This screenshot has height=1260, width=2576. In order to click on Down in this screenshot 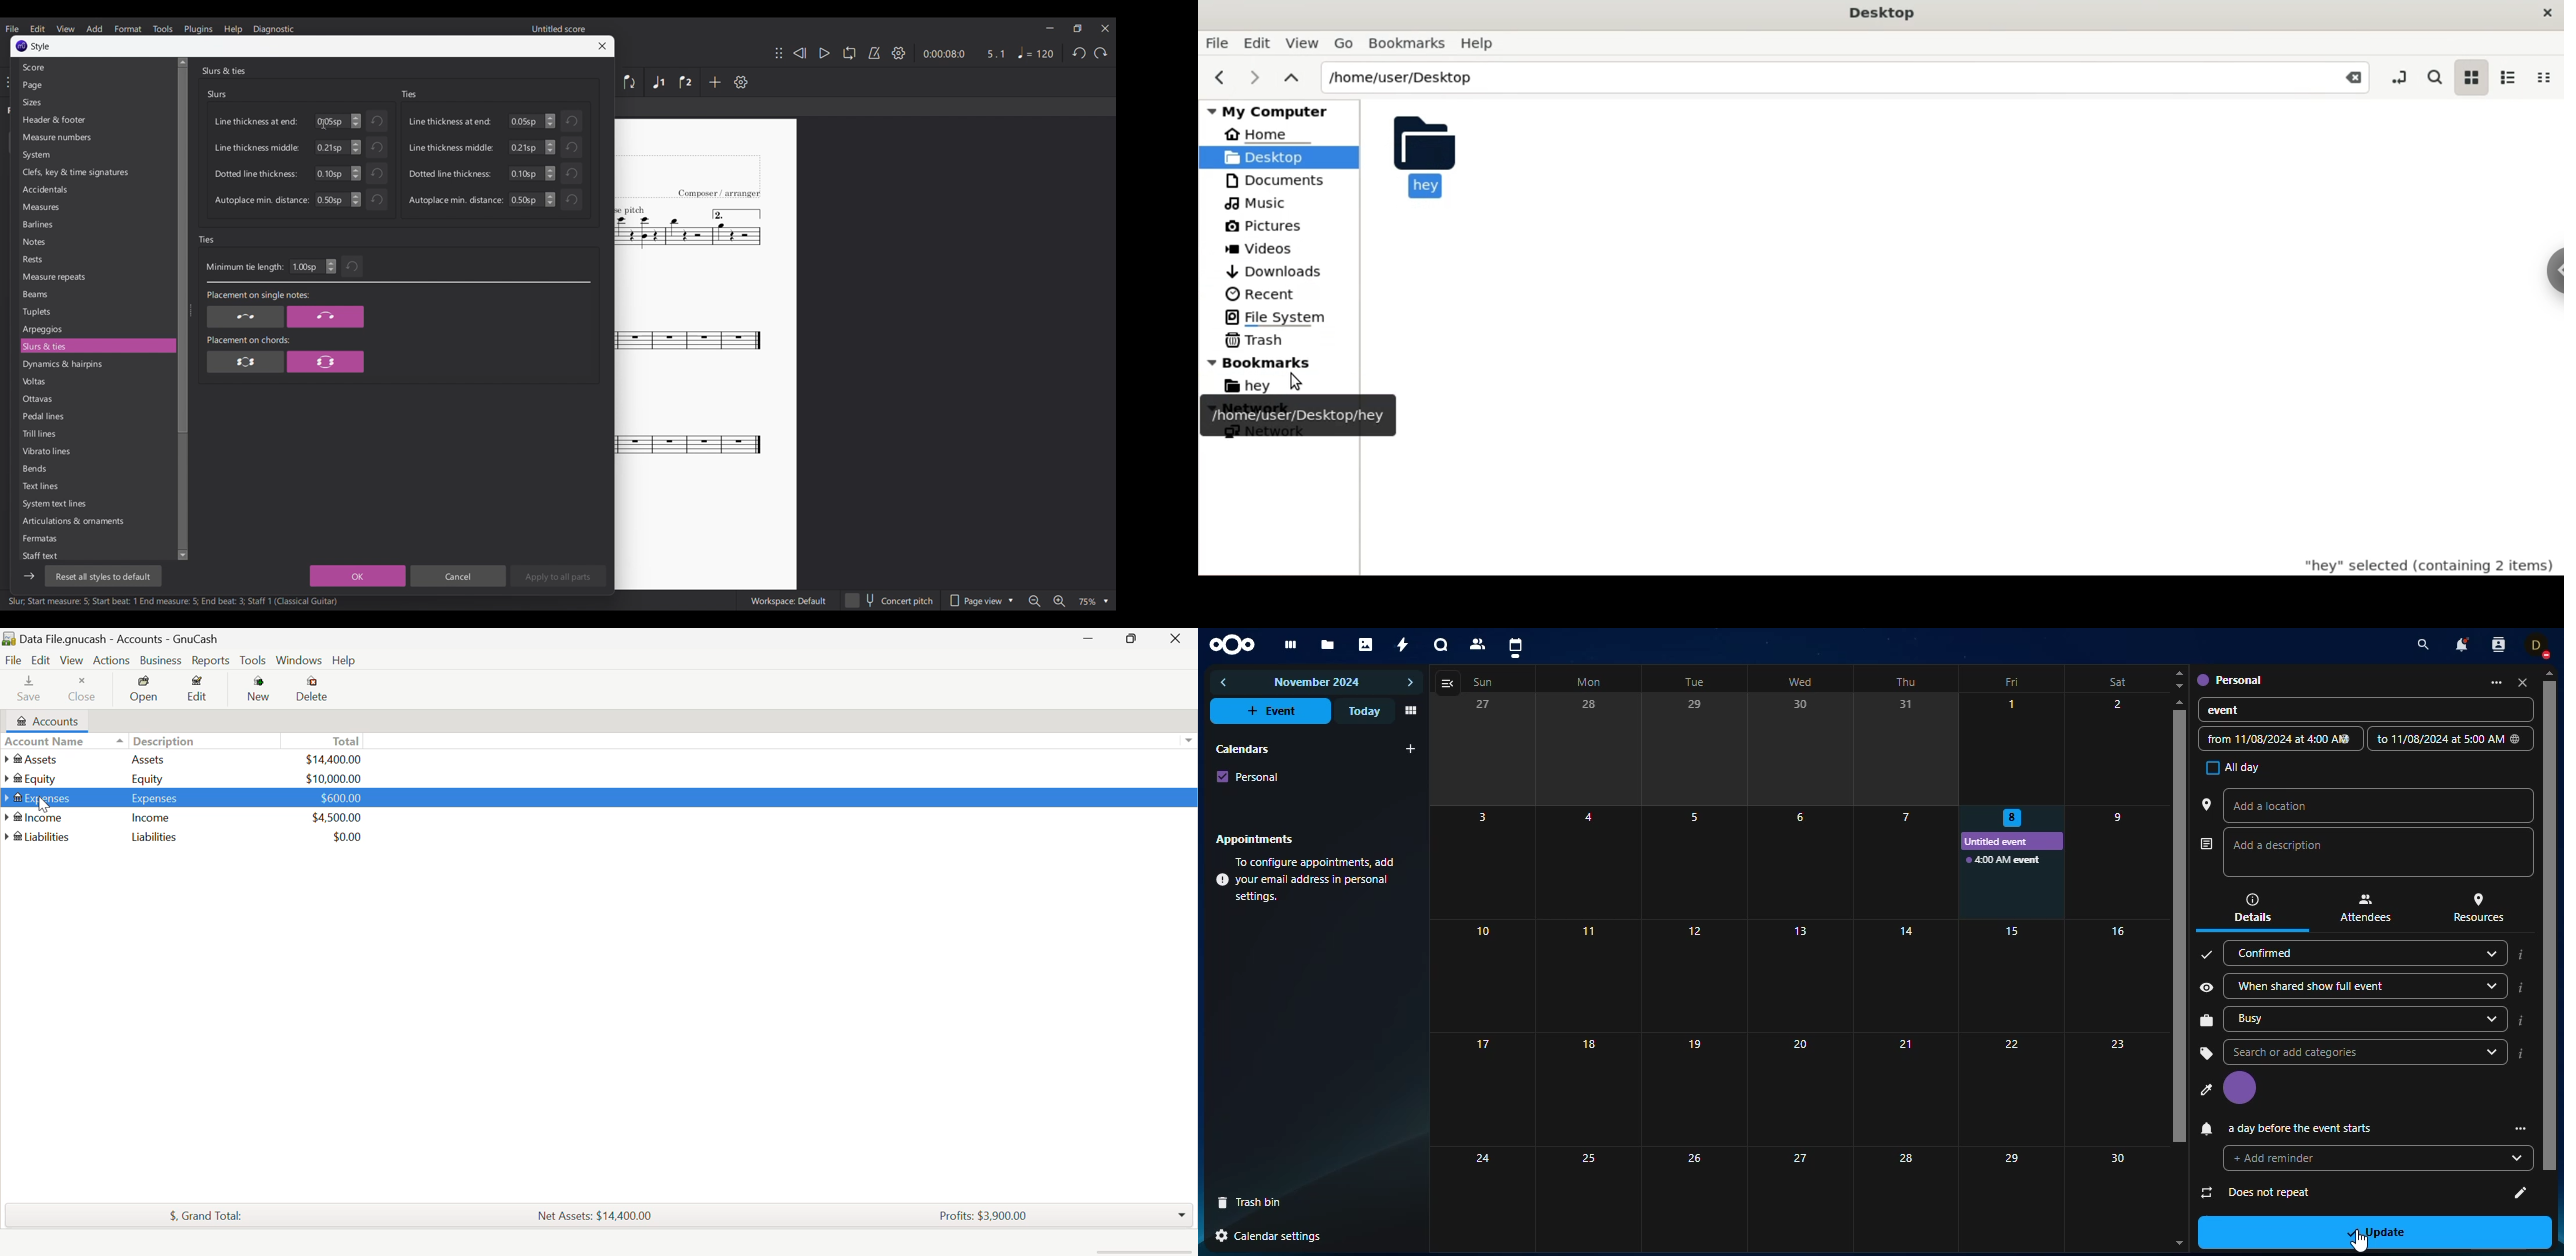, I will do `click(2178, 686)`.